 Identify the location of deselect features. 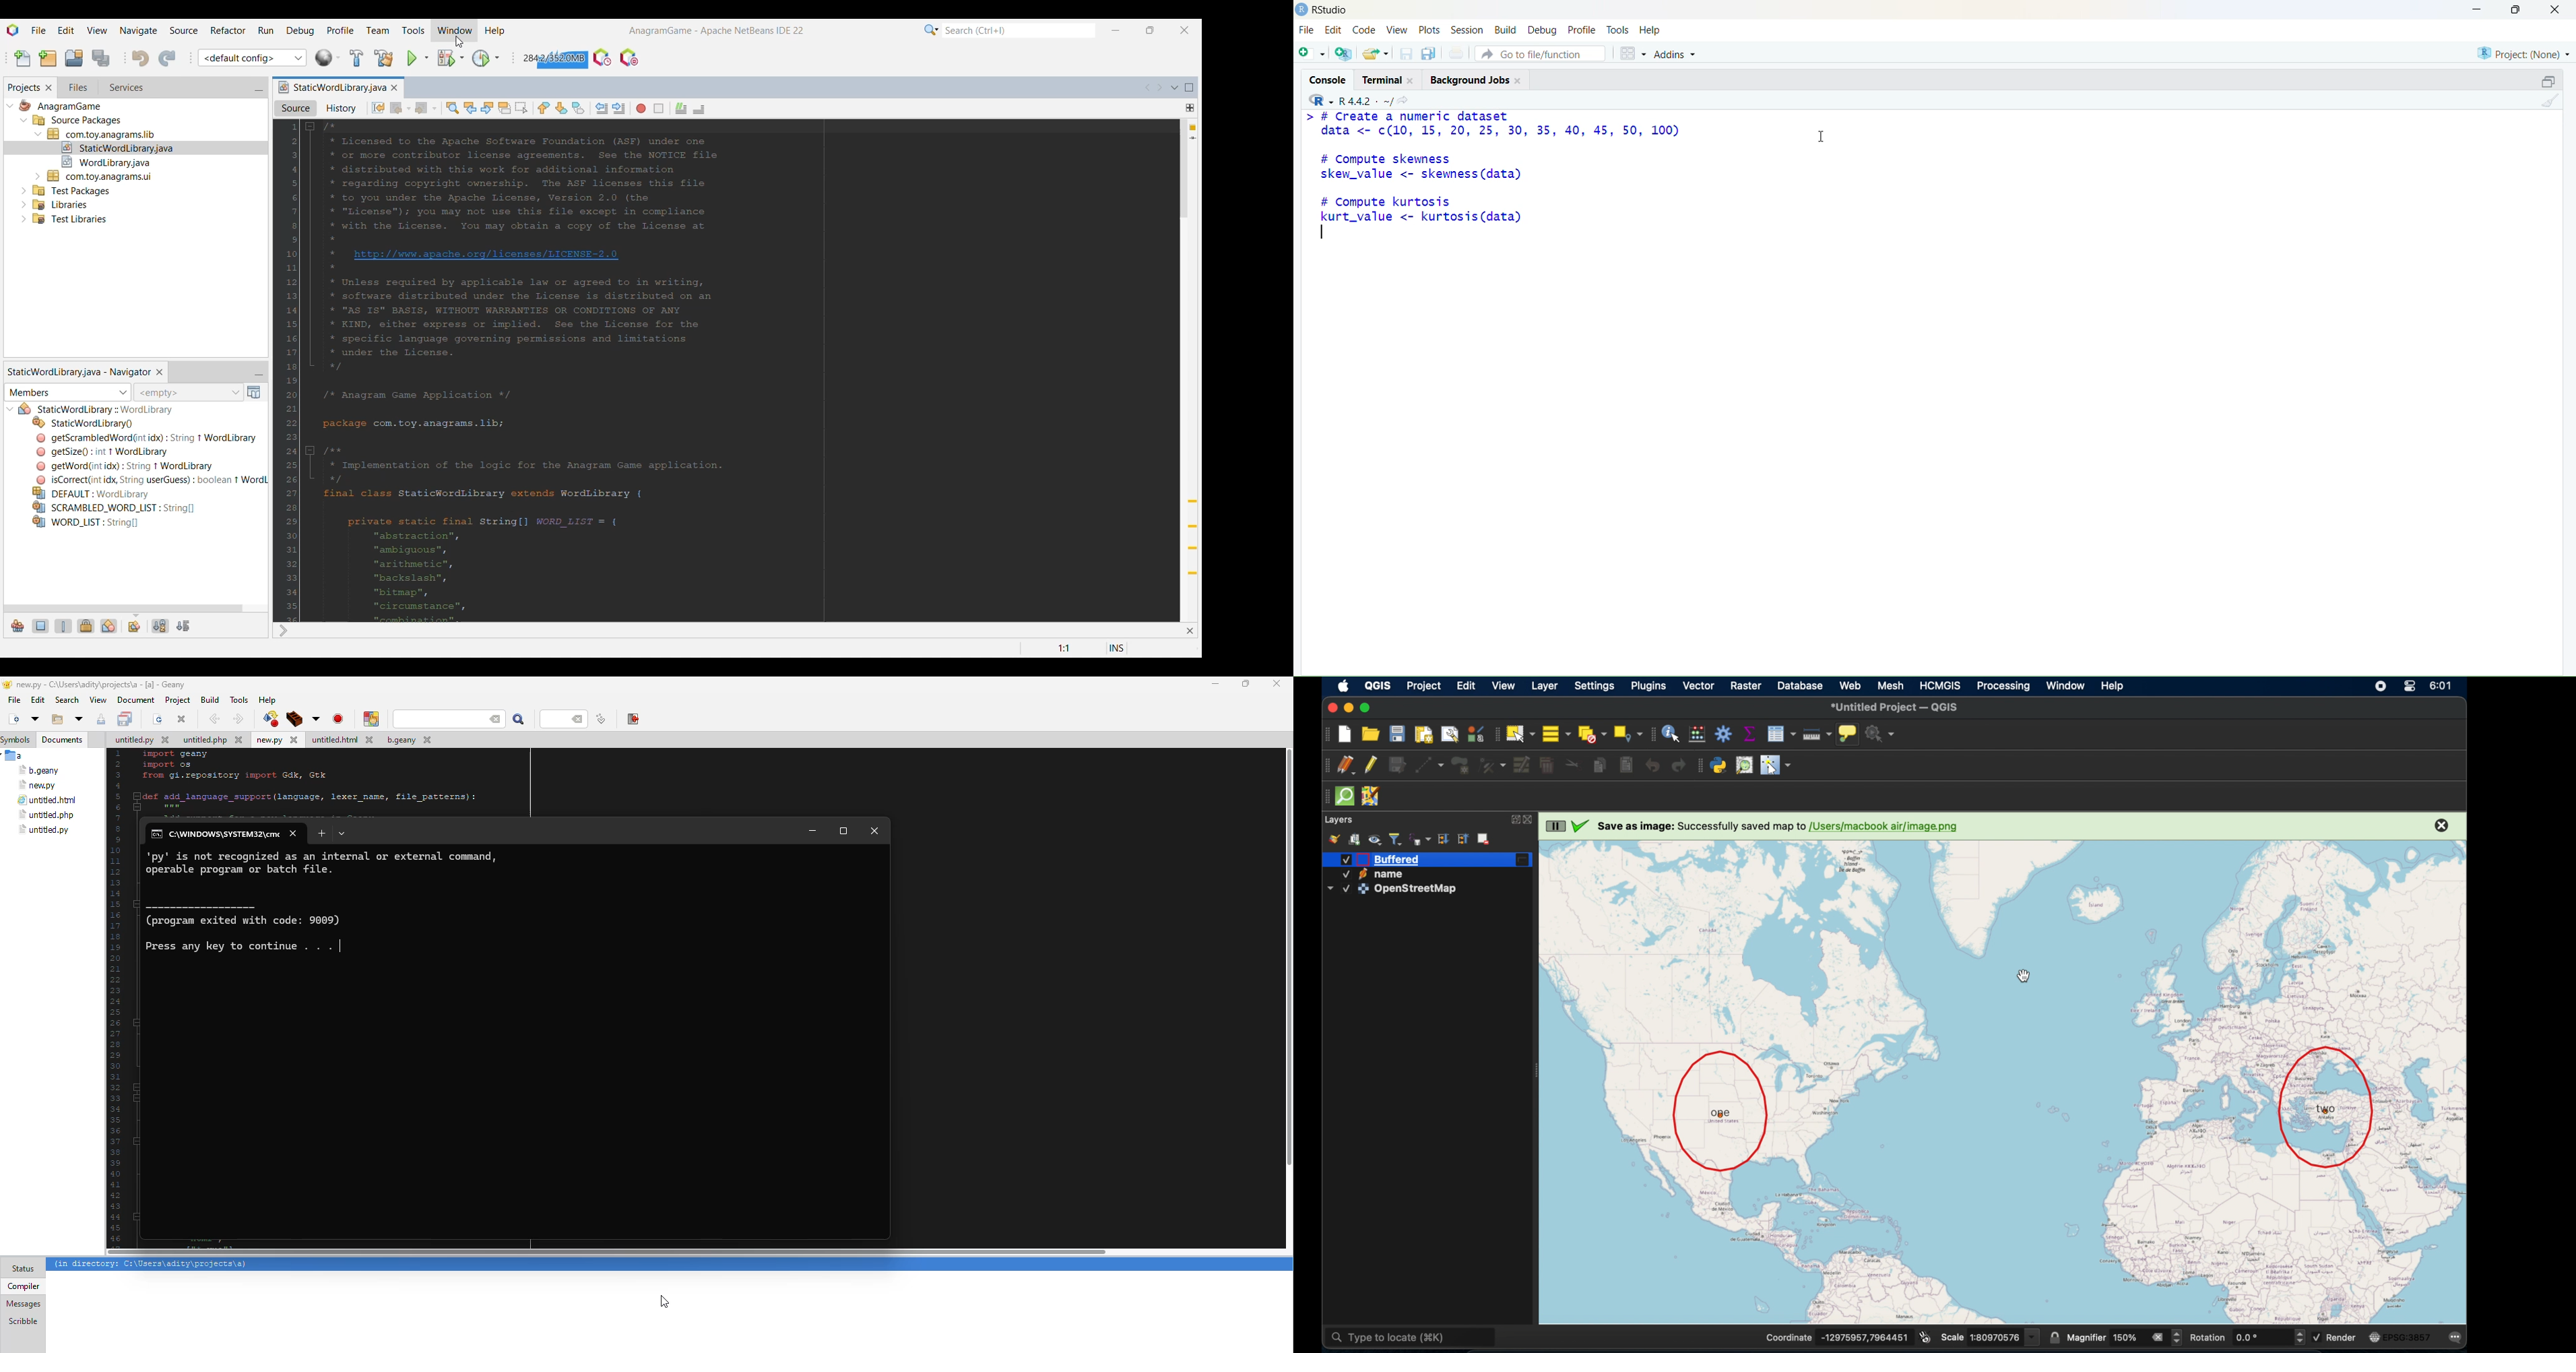
(1591, 733).